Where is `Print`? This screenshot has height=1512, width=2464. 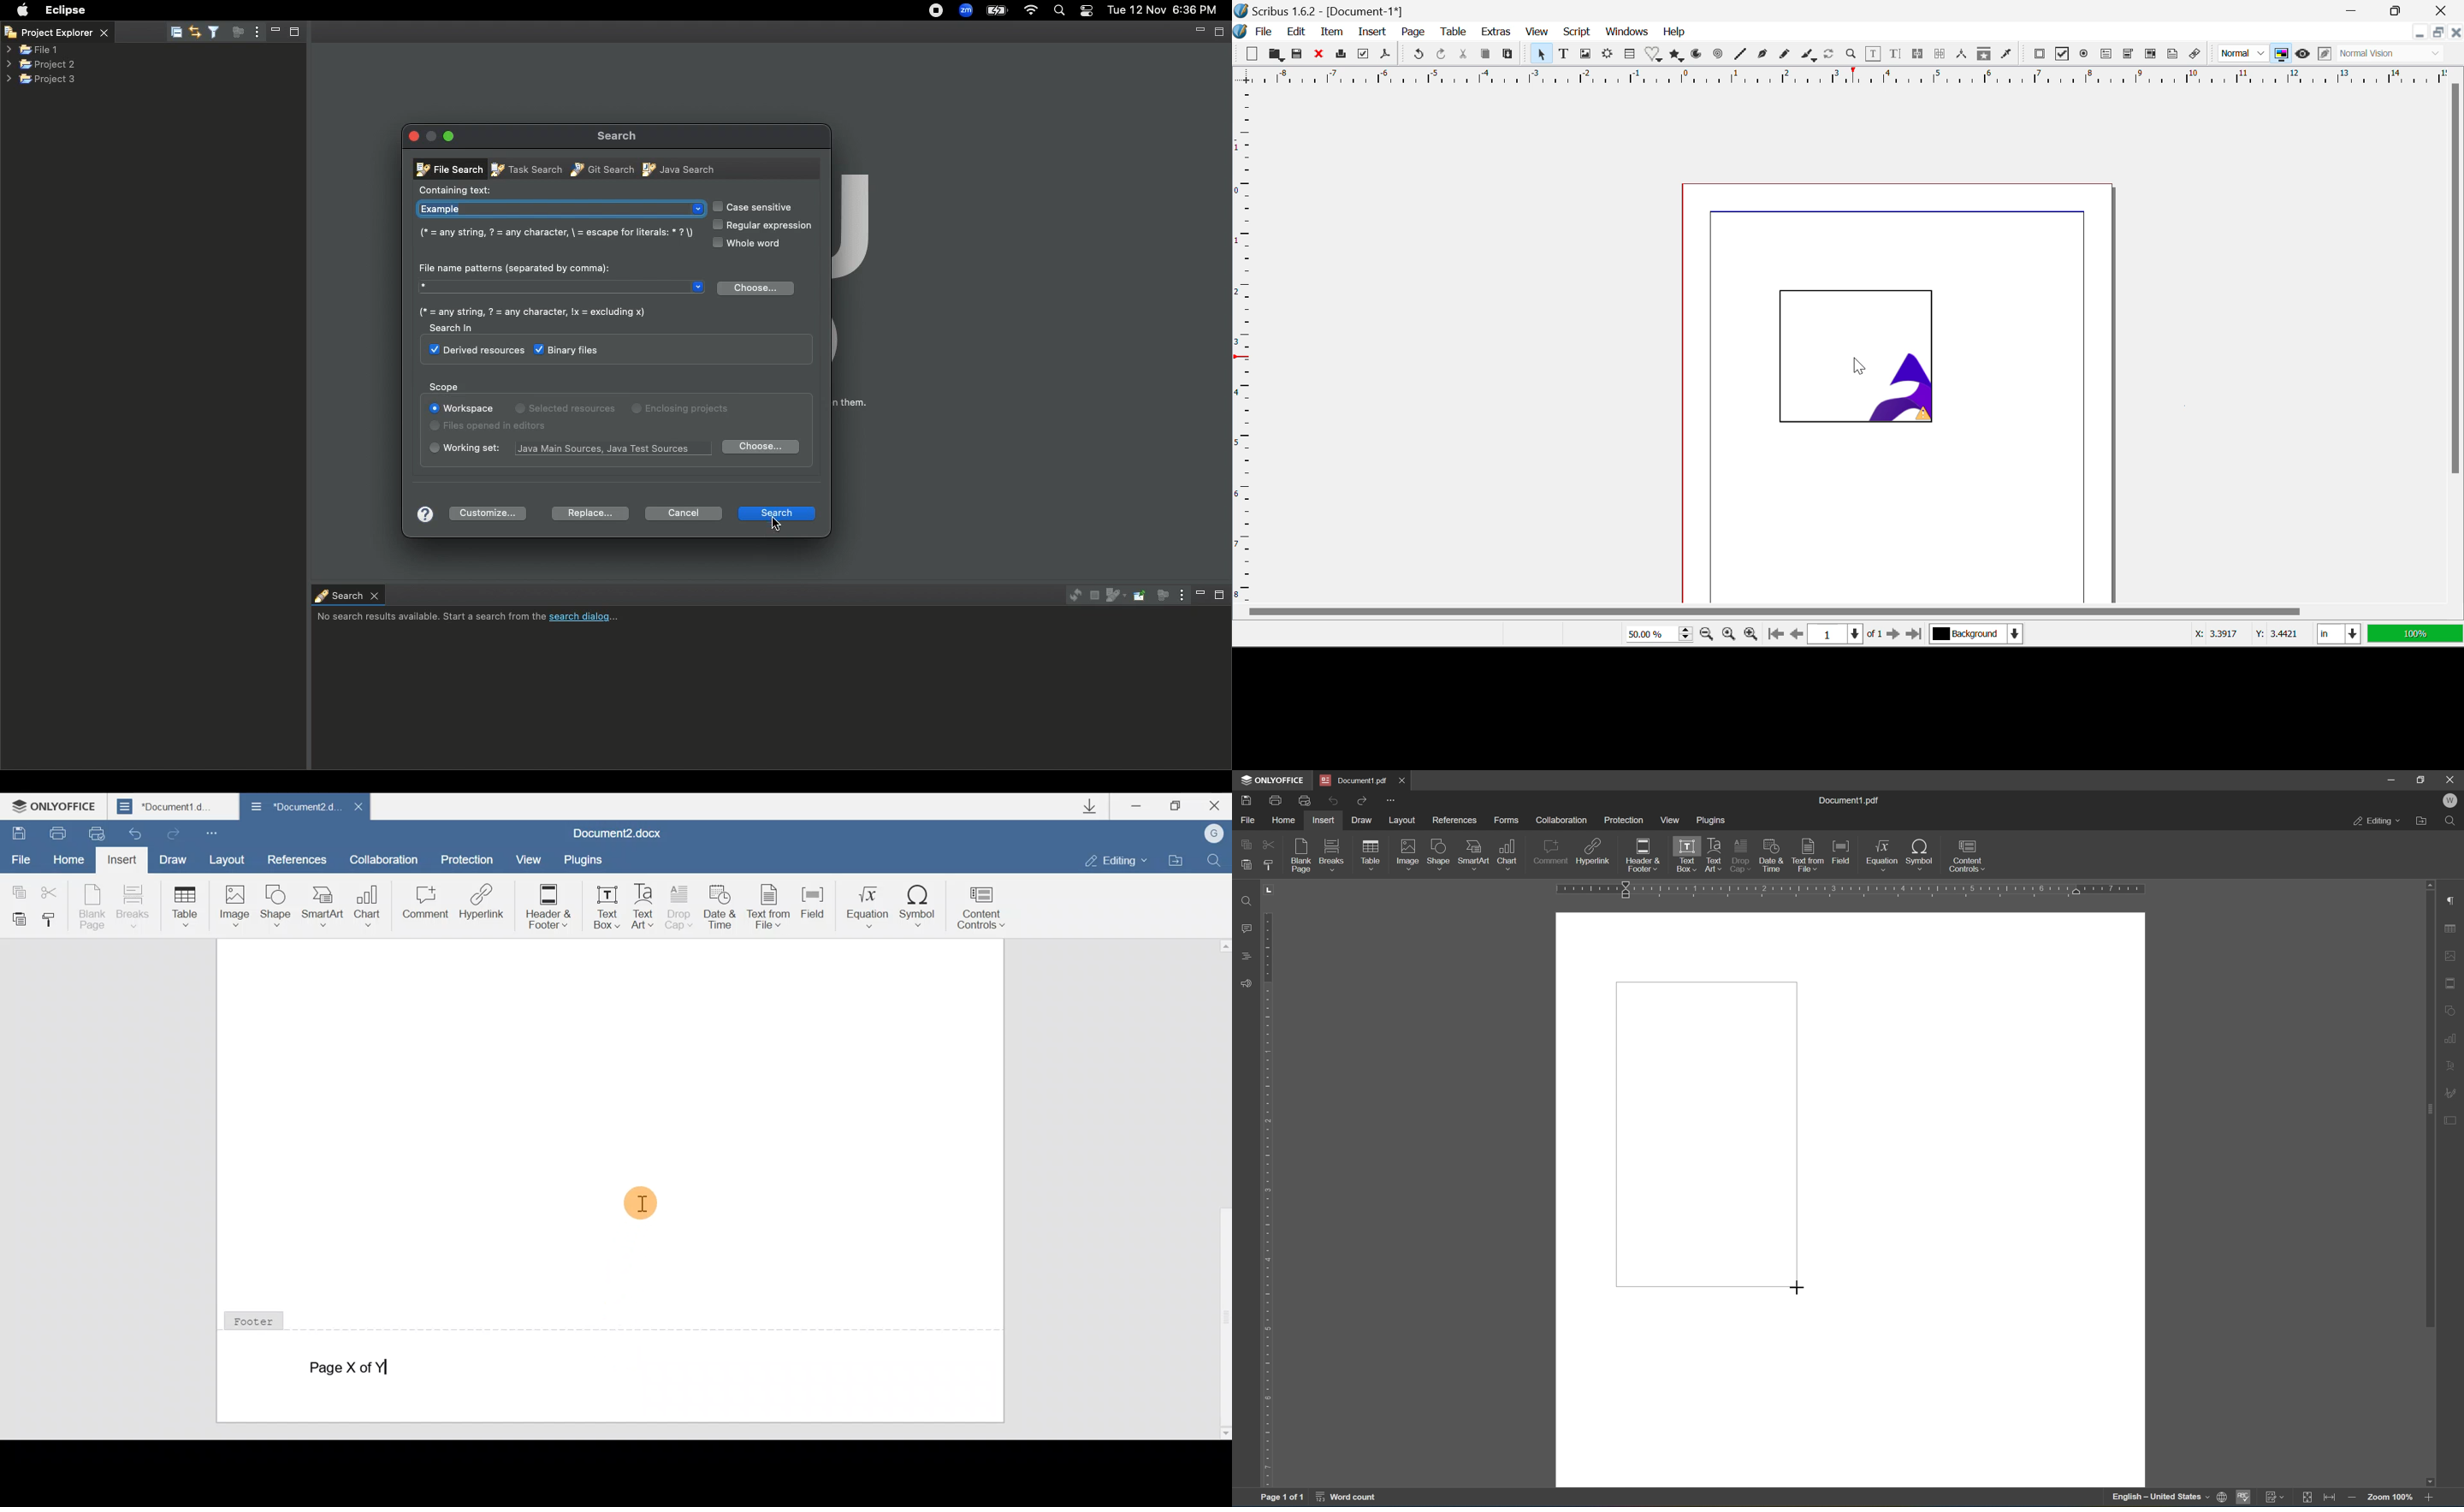 Print is located at coordinates (1276, 801).